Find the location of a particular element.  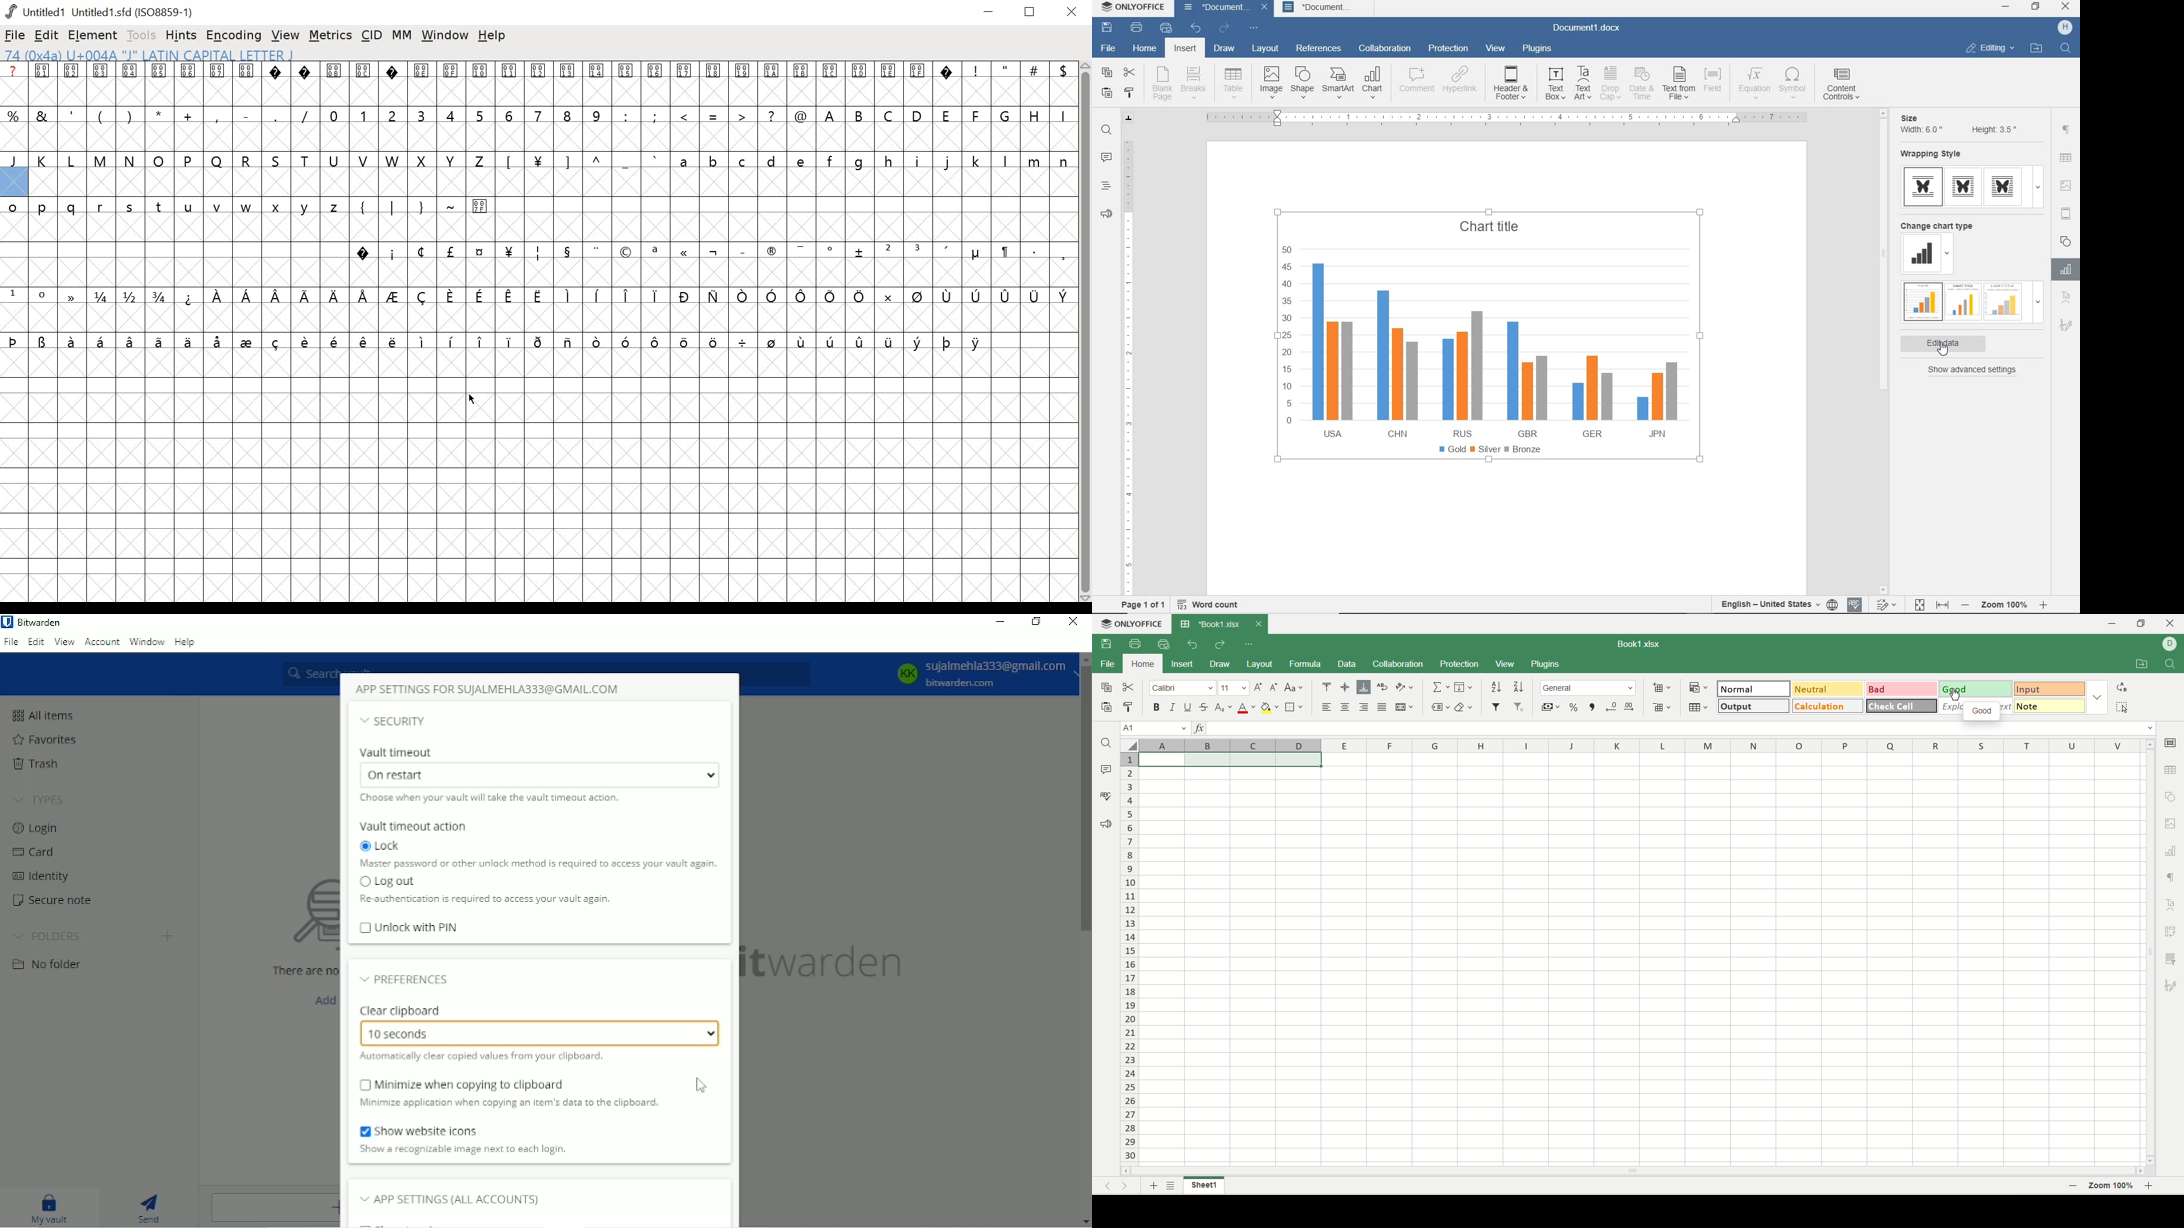

home is located at coordinates (1139, 665).